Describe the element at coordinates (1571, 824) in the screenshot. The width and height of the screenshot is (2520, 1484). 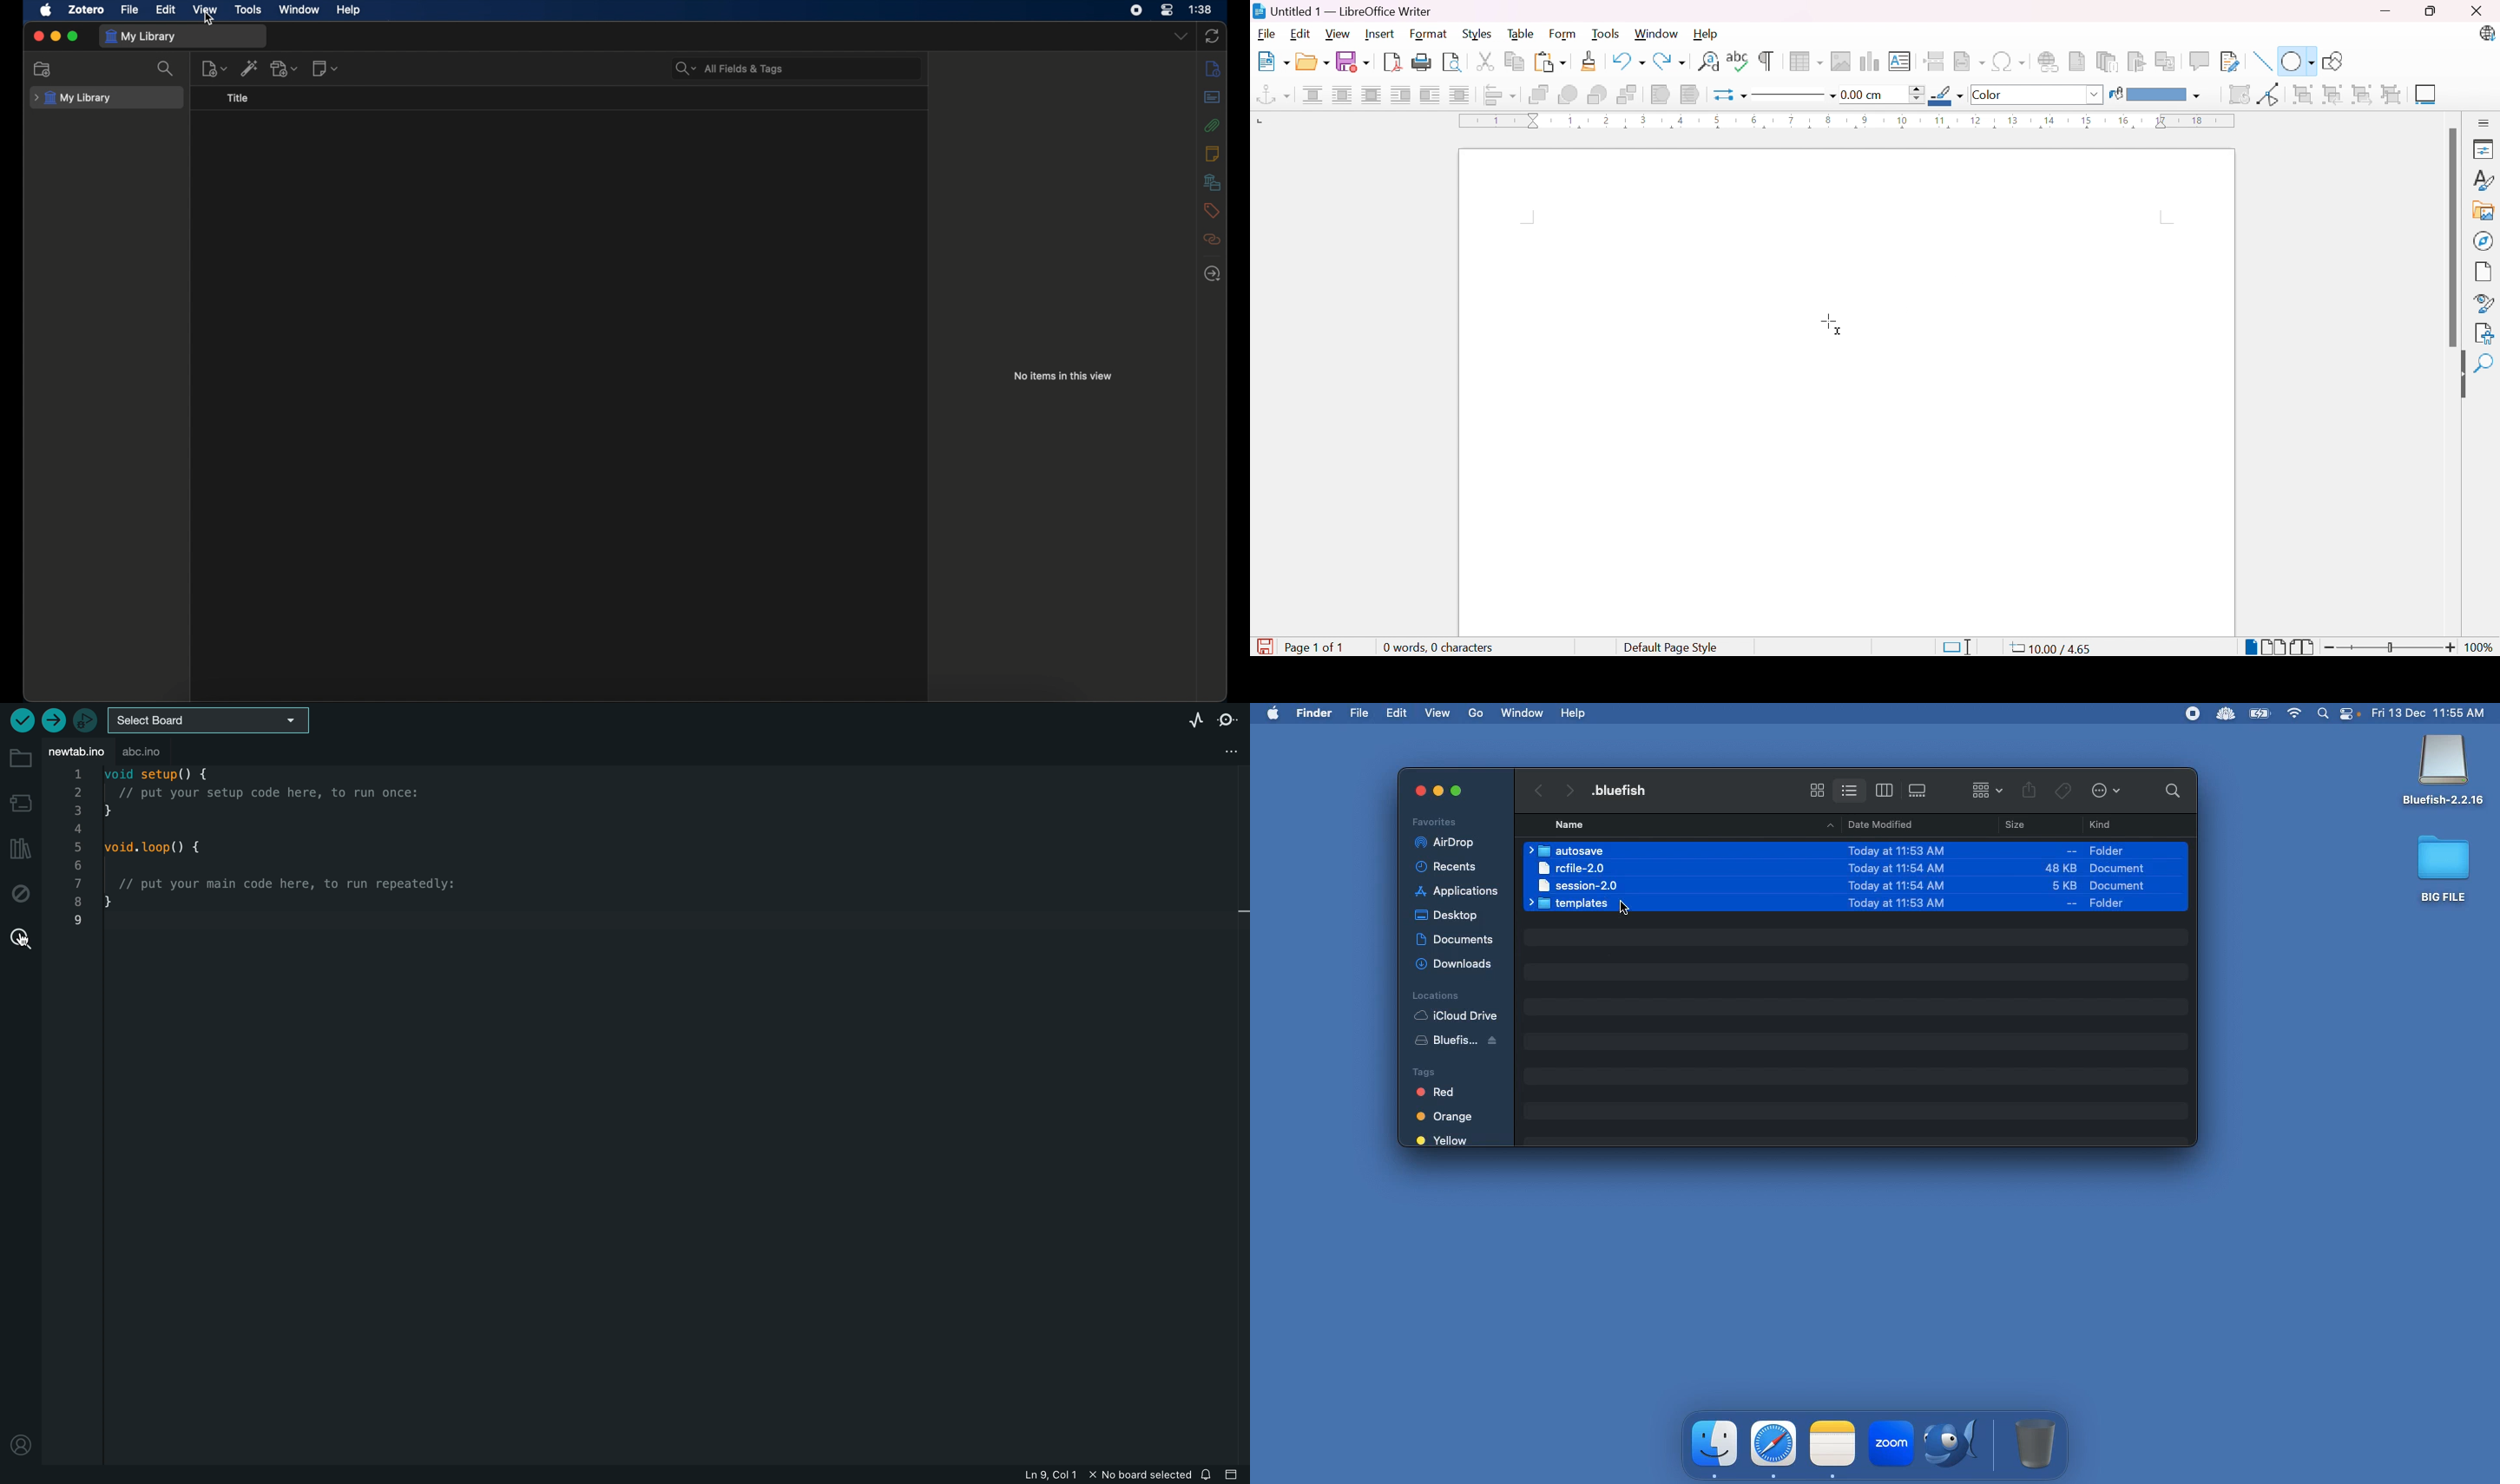
I see `Name` at that location.